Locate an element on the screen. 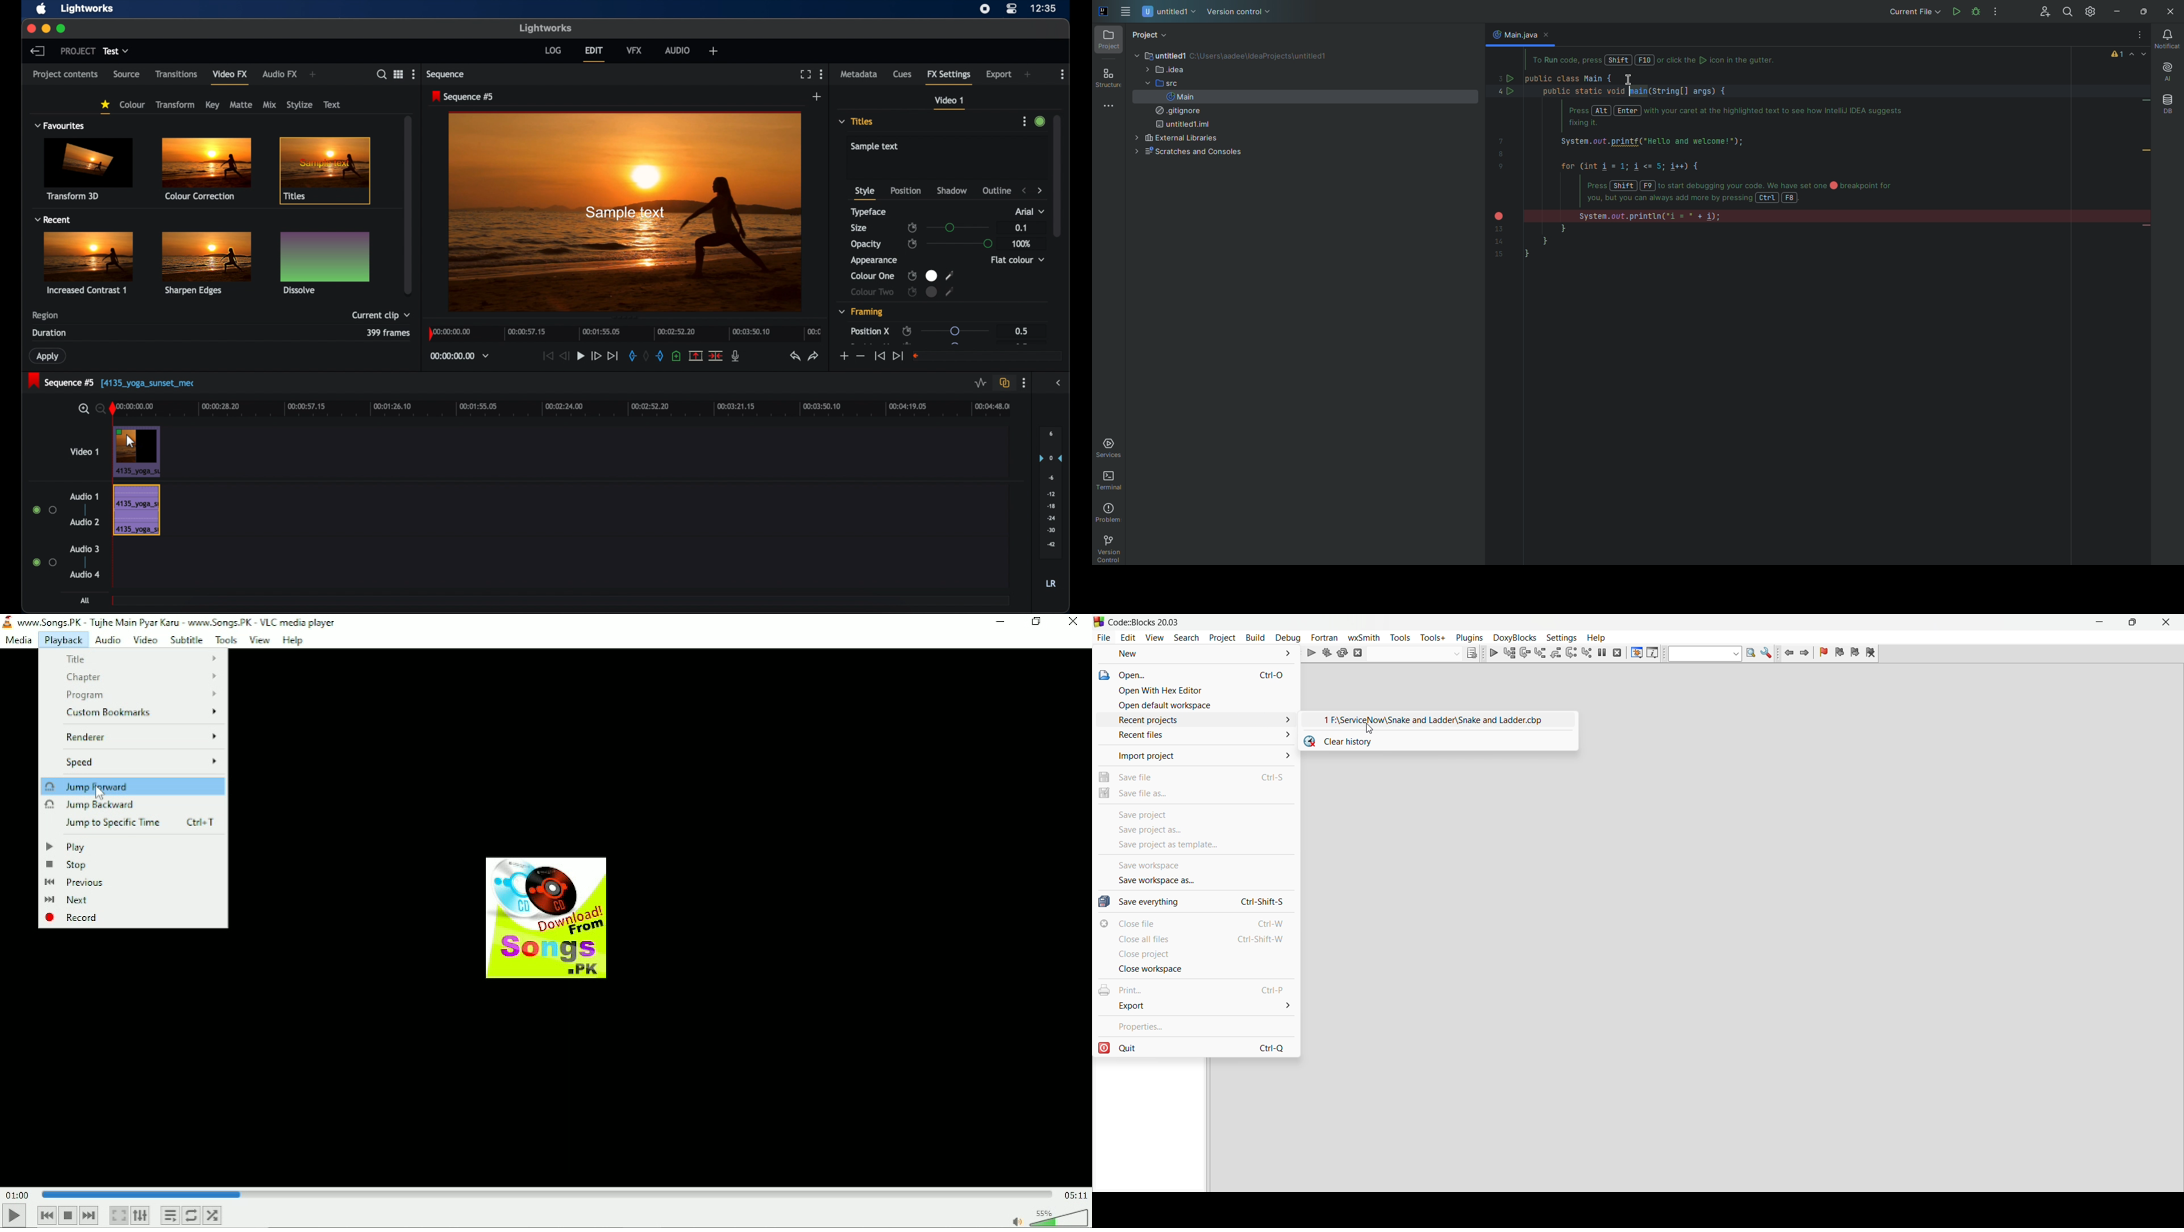 The image size is (2184, 1232). Renderer is located at coordinates (141, 736).